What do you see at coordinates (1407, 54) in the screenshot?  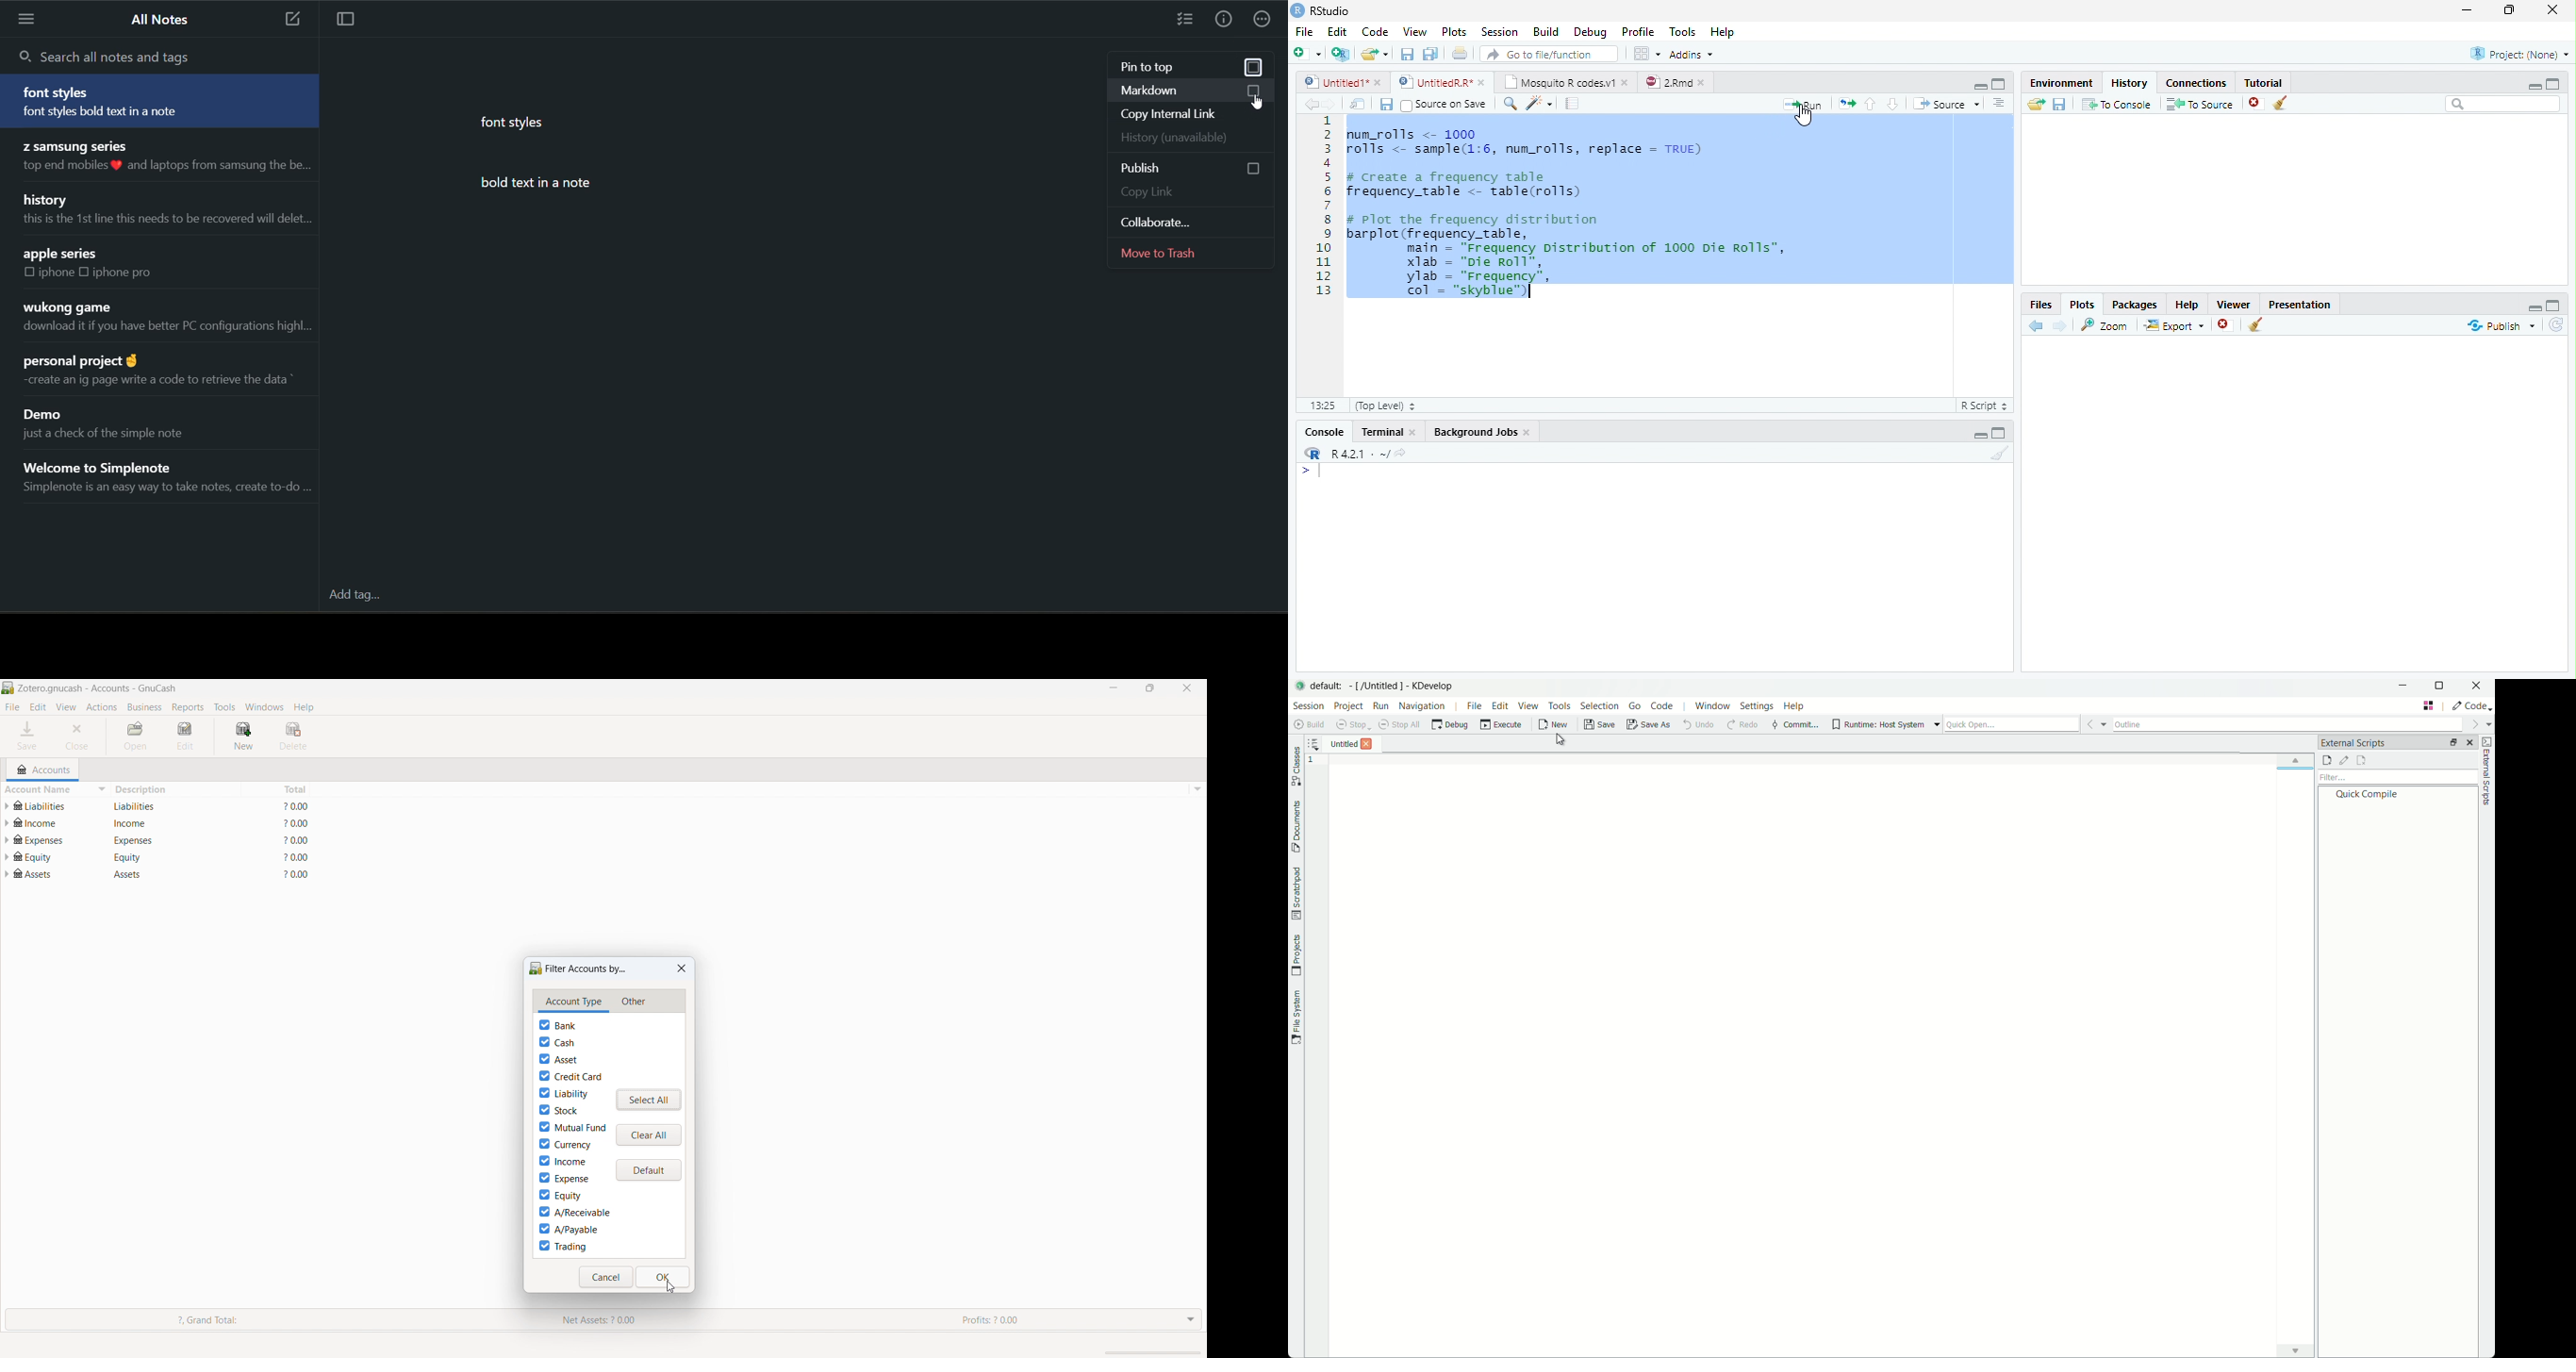 I see `Save current file` at bounding box center [1407, 54].